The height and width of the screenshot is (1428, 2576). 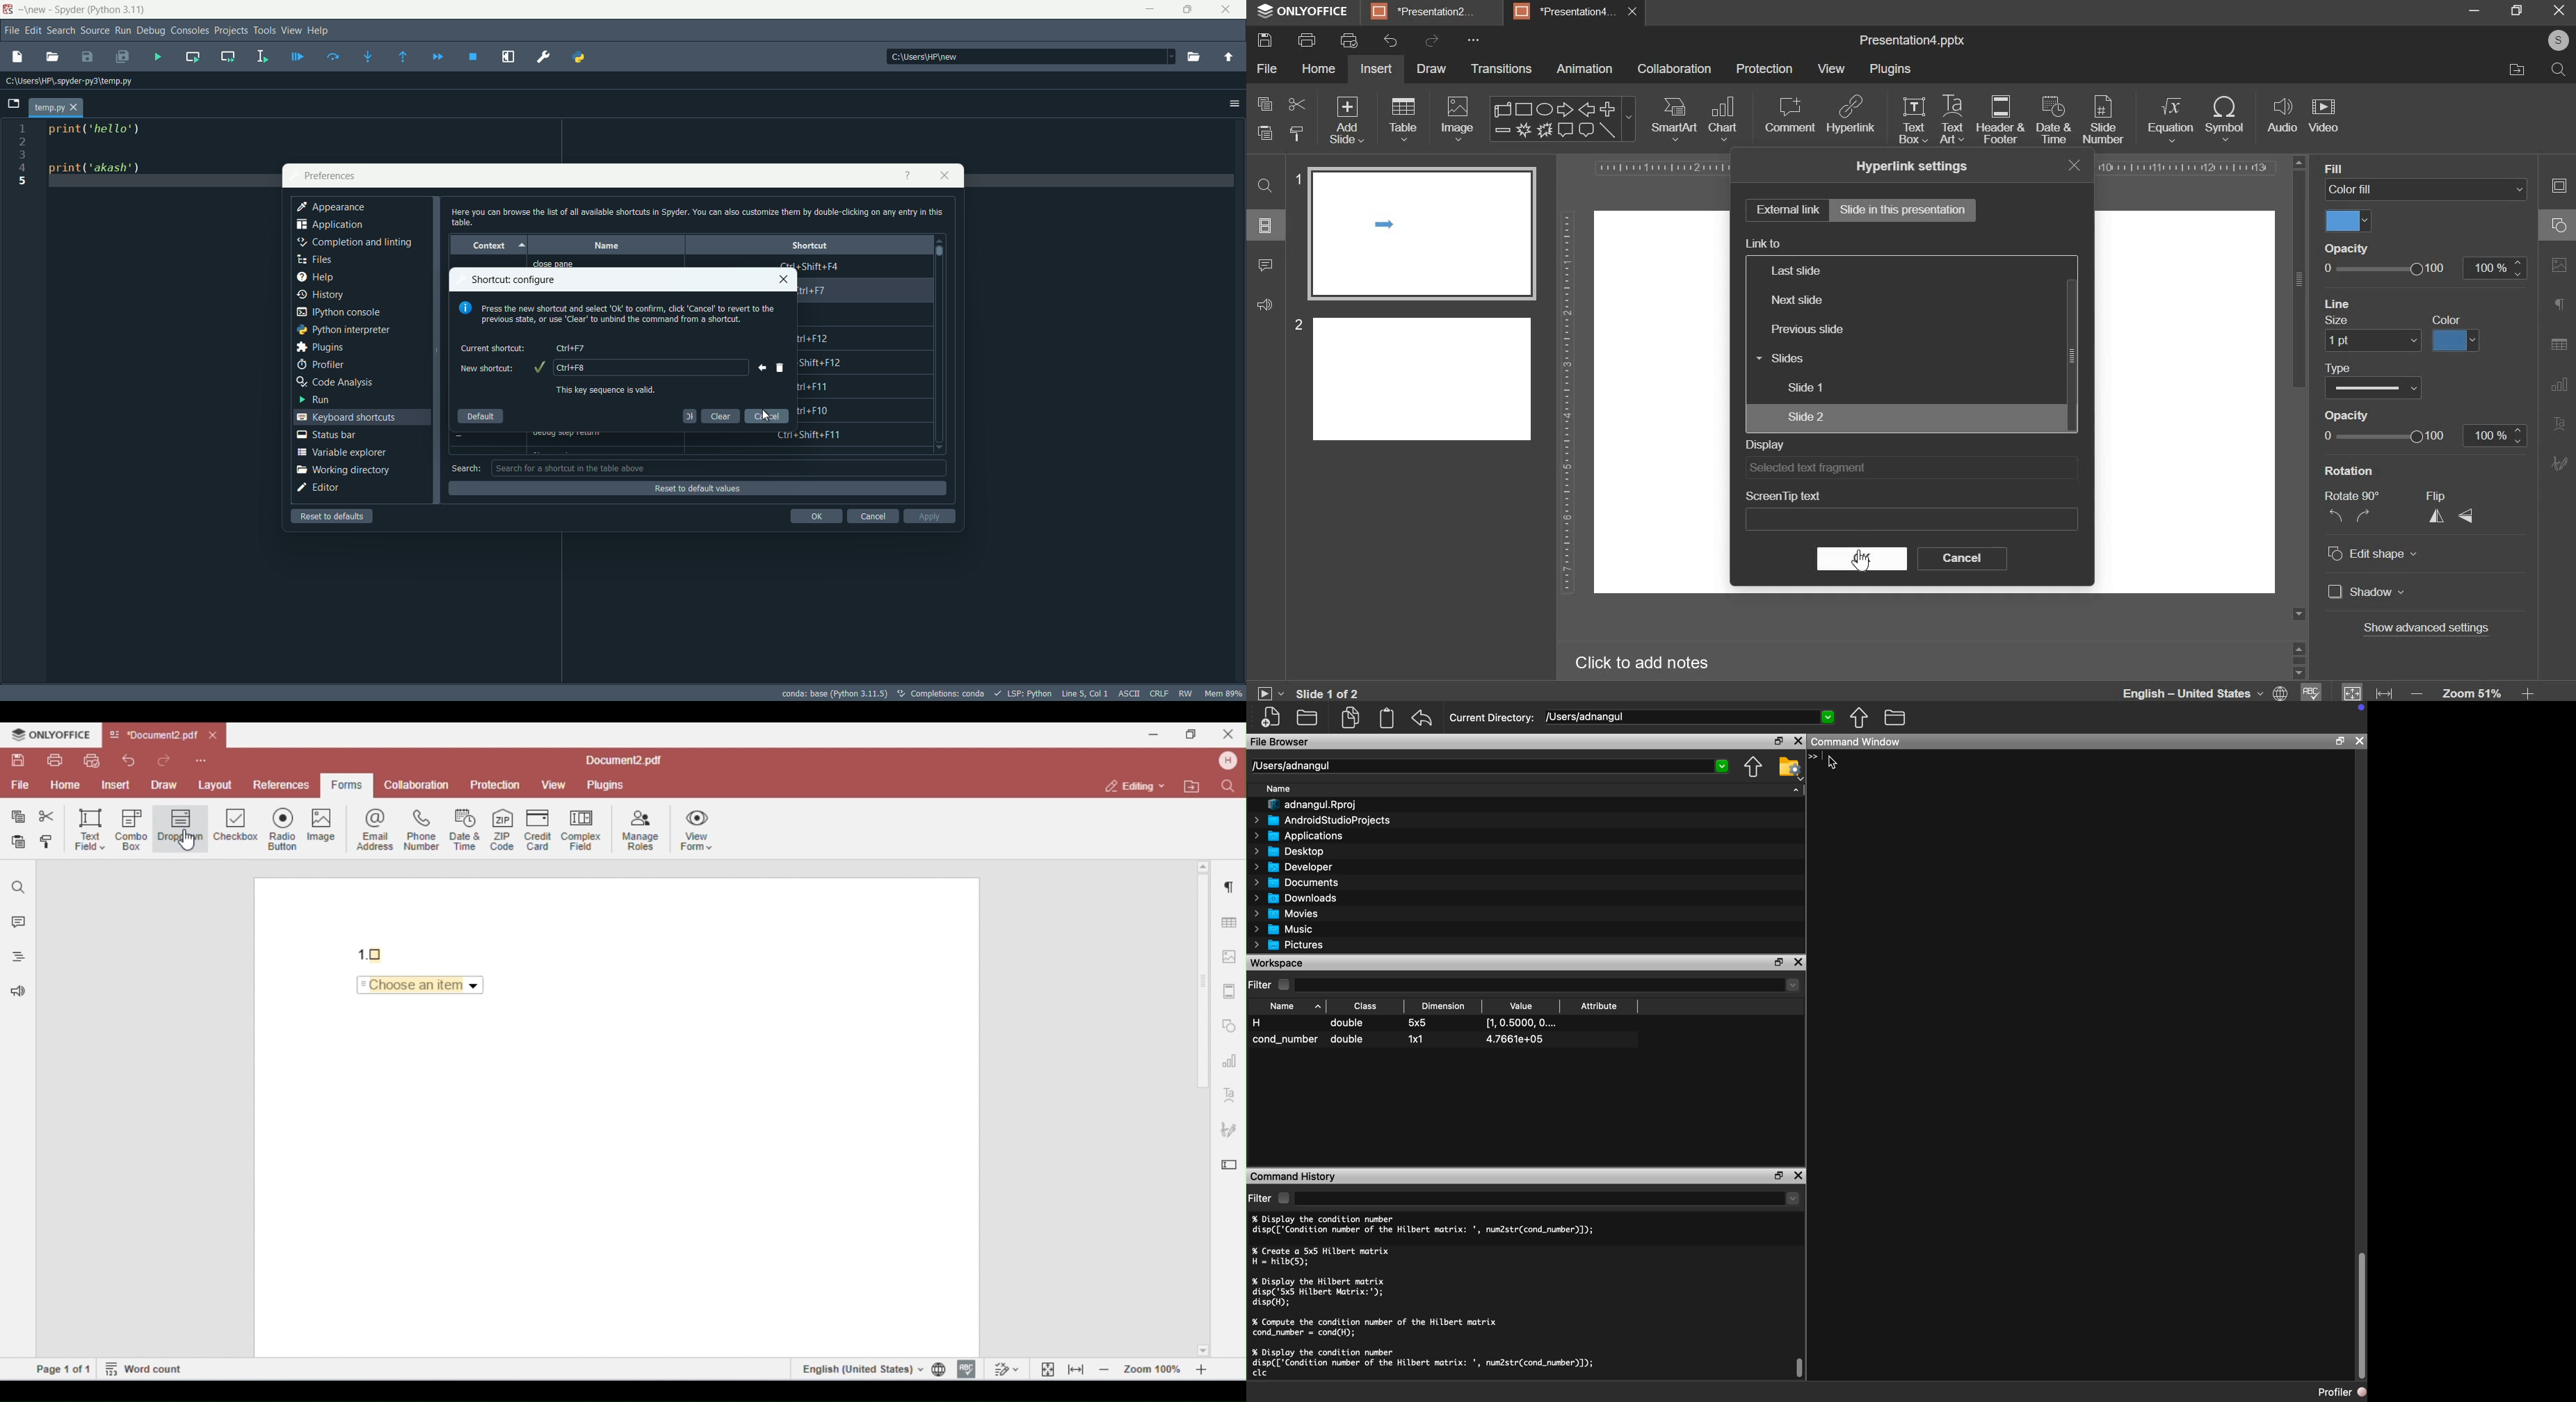 What do you see at coordinates (816, 516) in the screenshot?
I see `ok` at bounding box center [816, 516].